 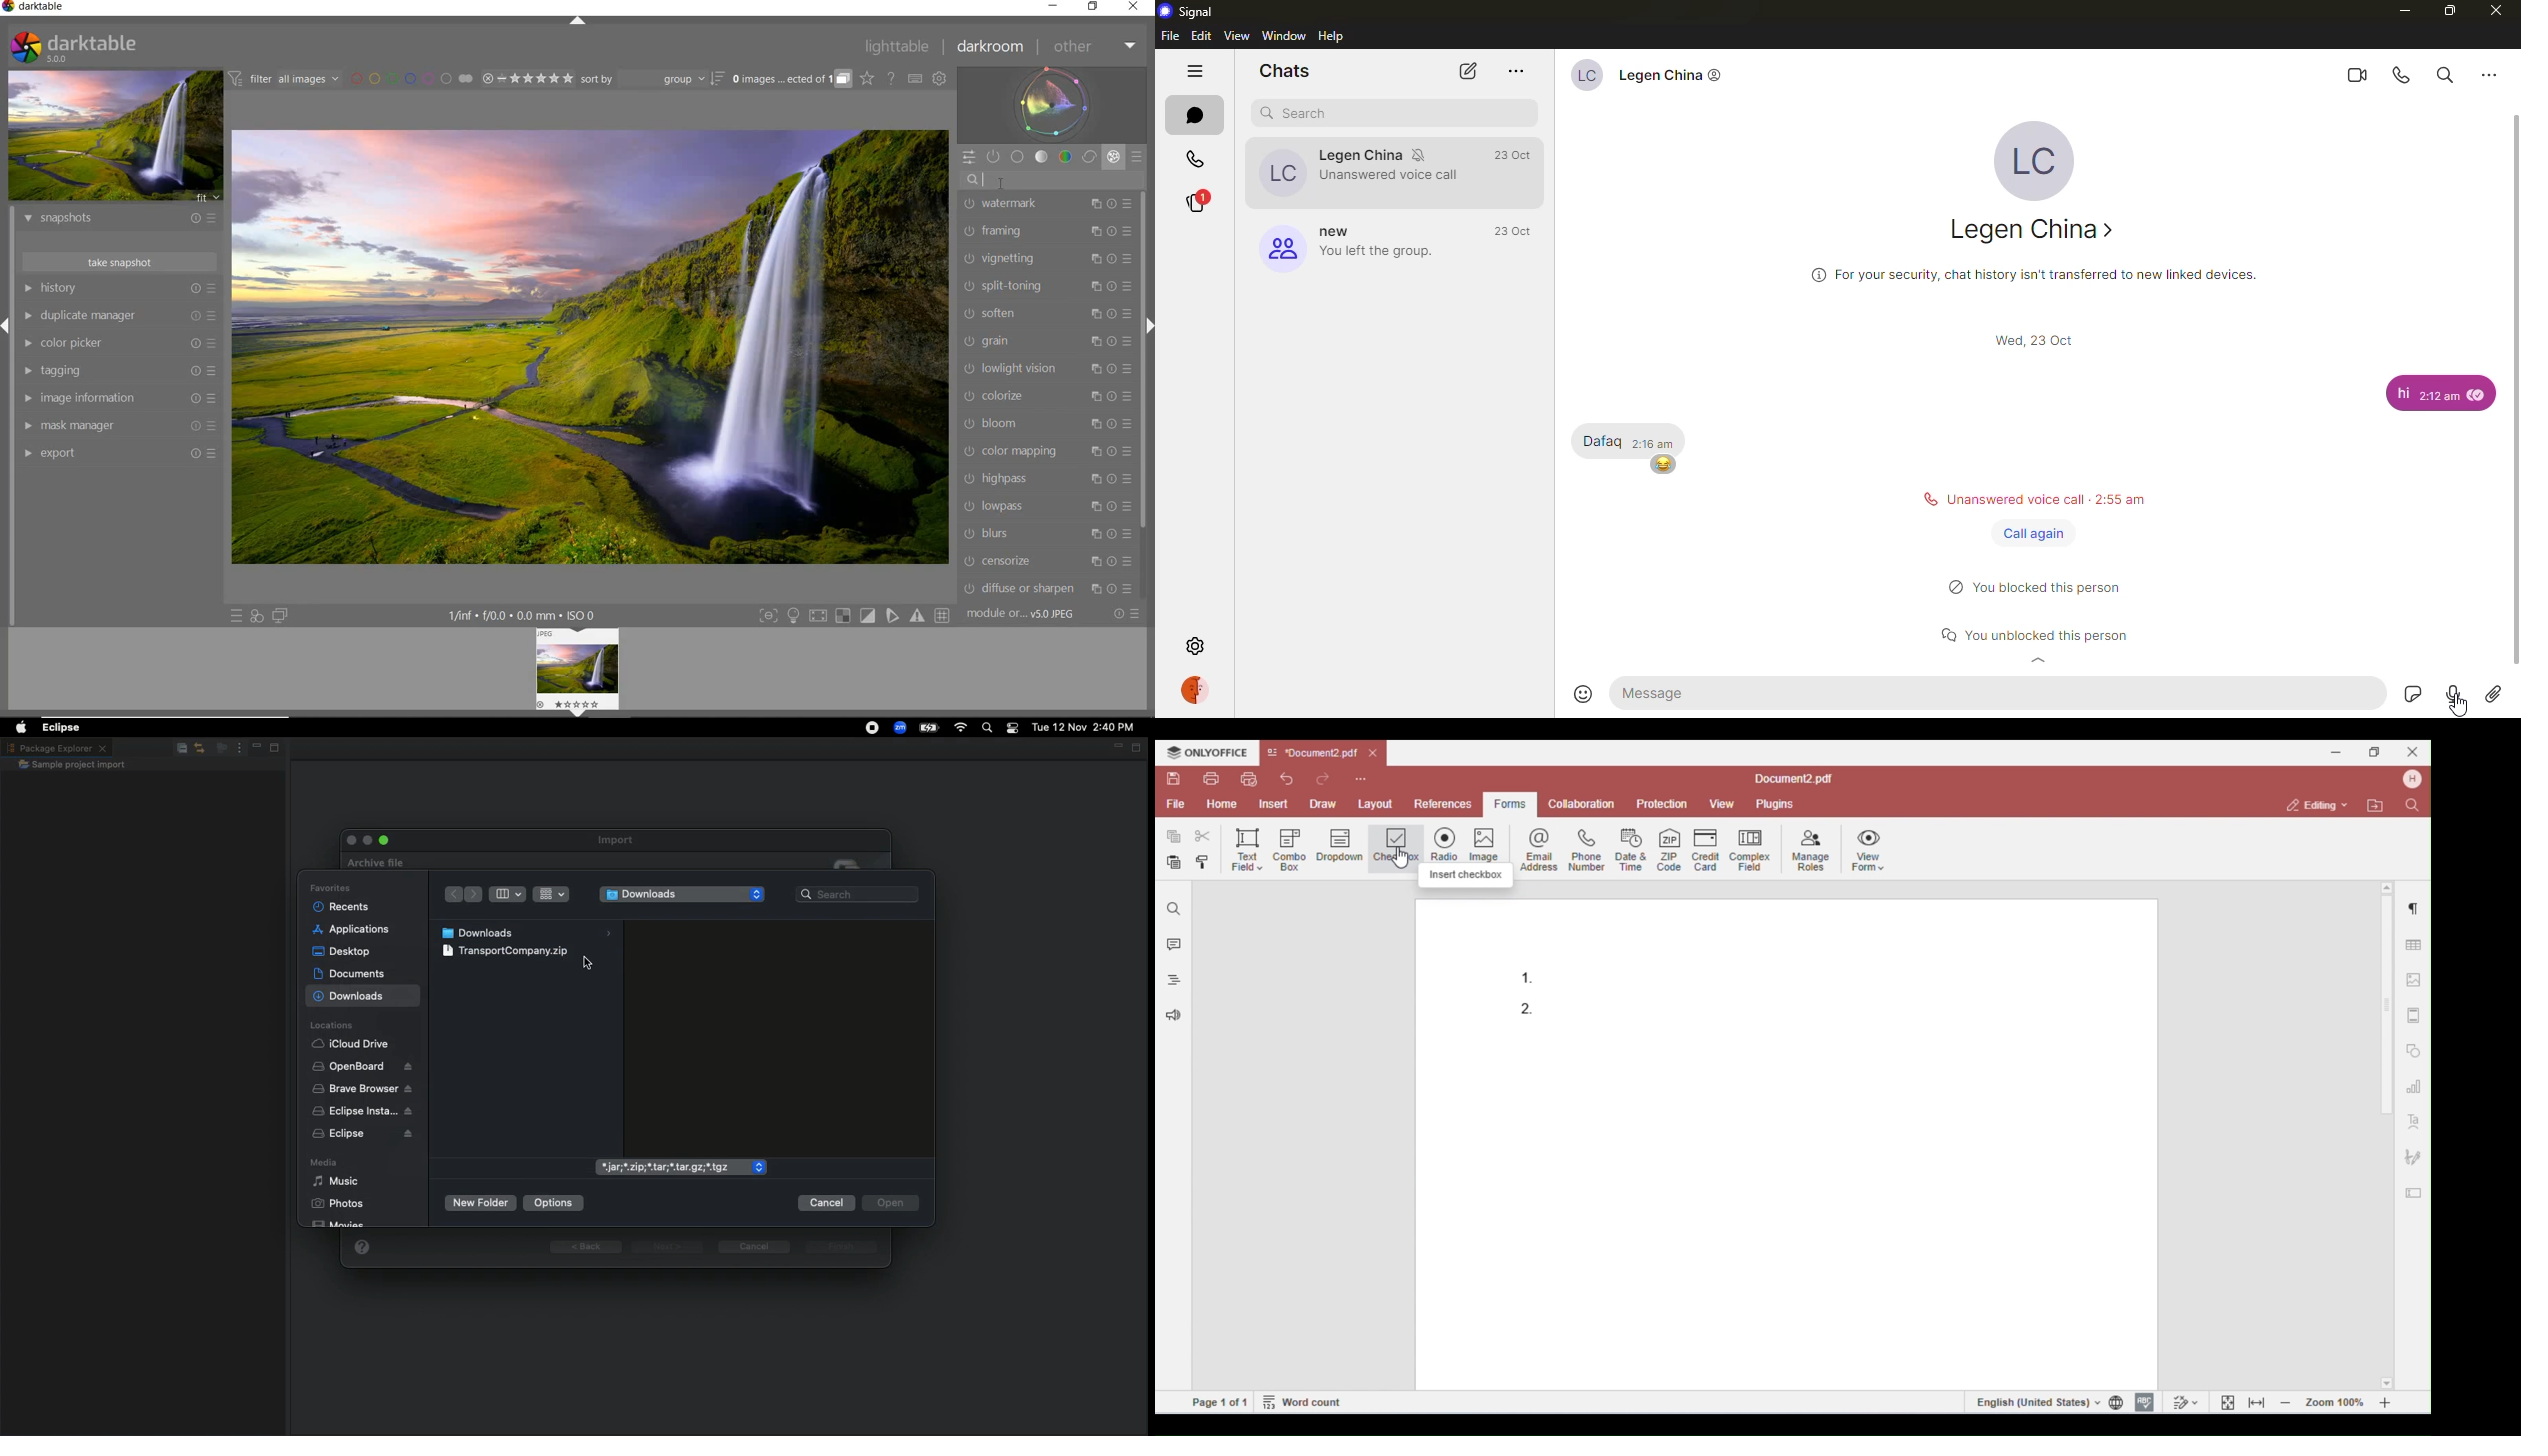 I want to click on highpass, so click(x=1047, y=481).